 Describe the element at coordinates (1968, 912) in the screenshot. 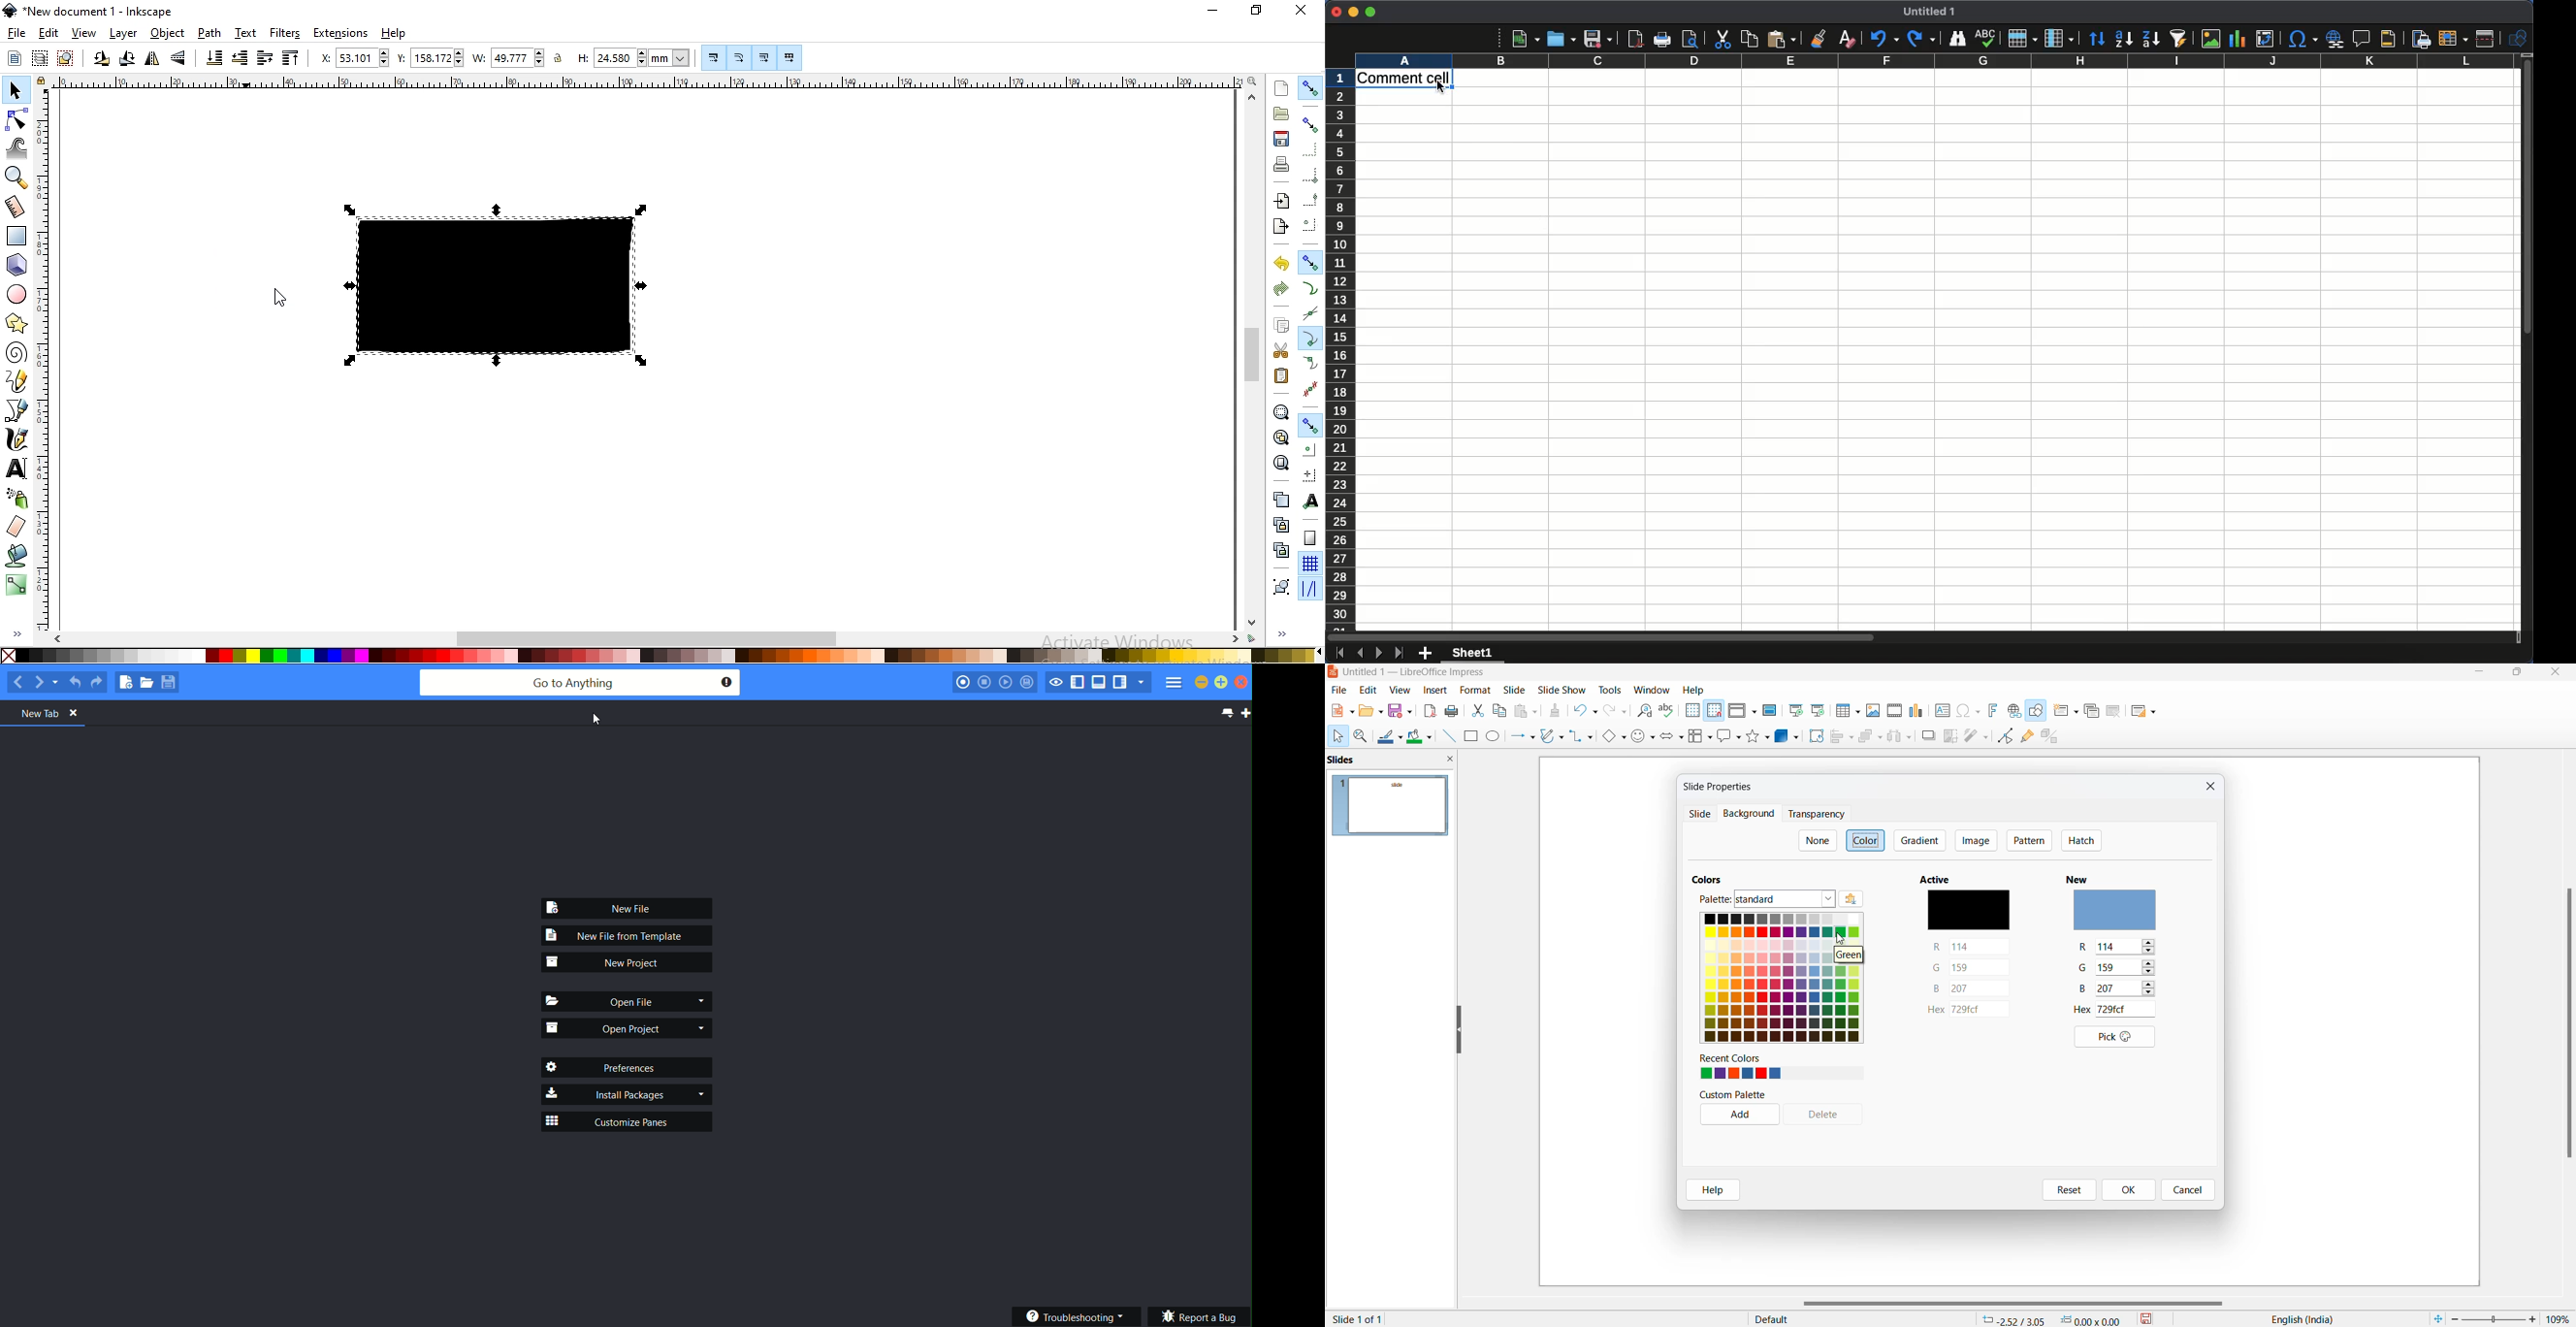

I see `current color preview` at that location.